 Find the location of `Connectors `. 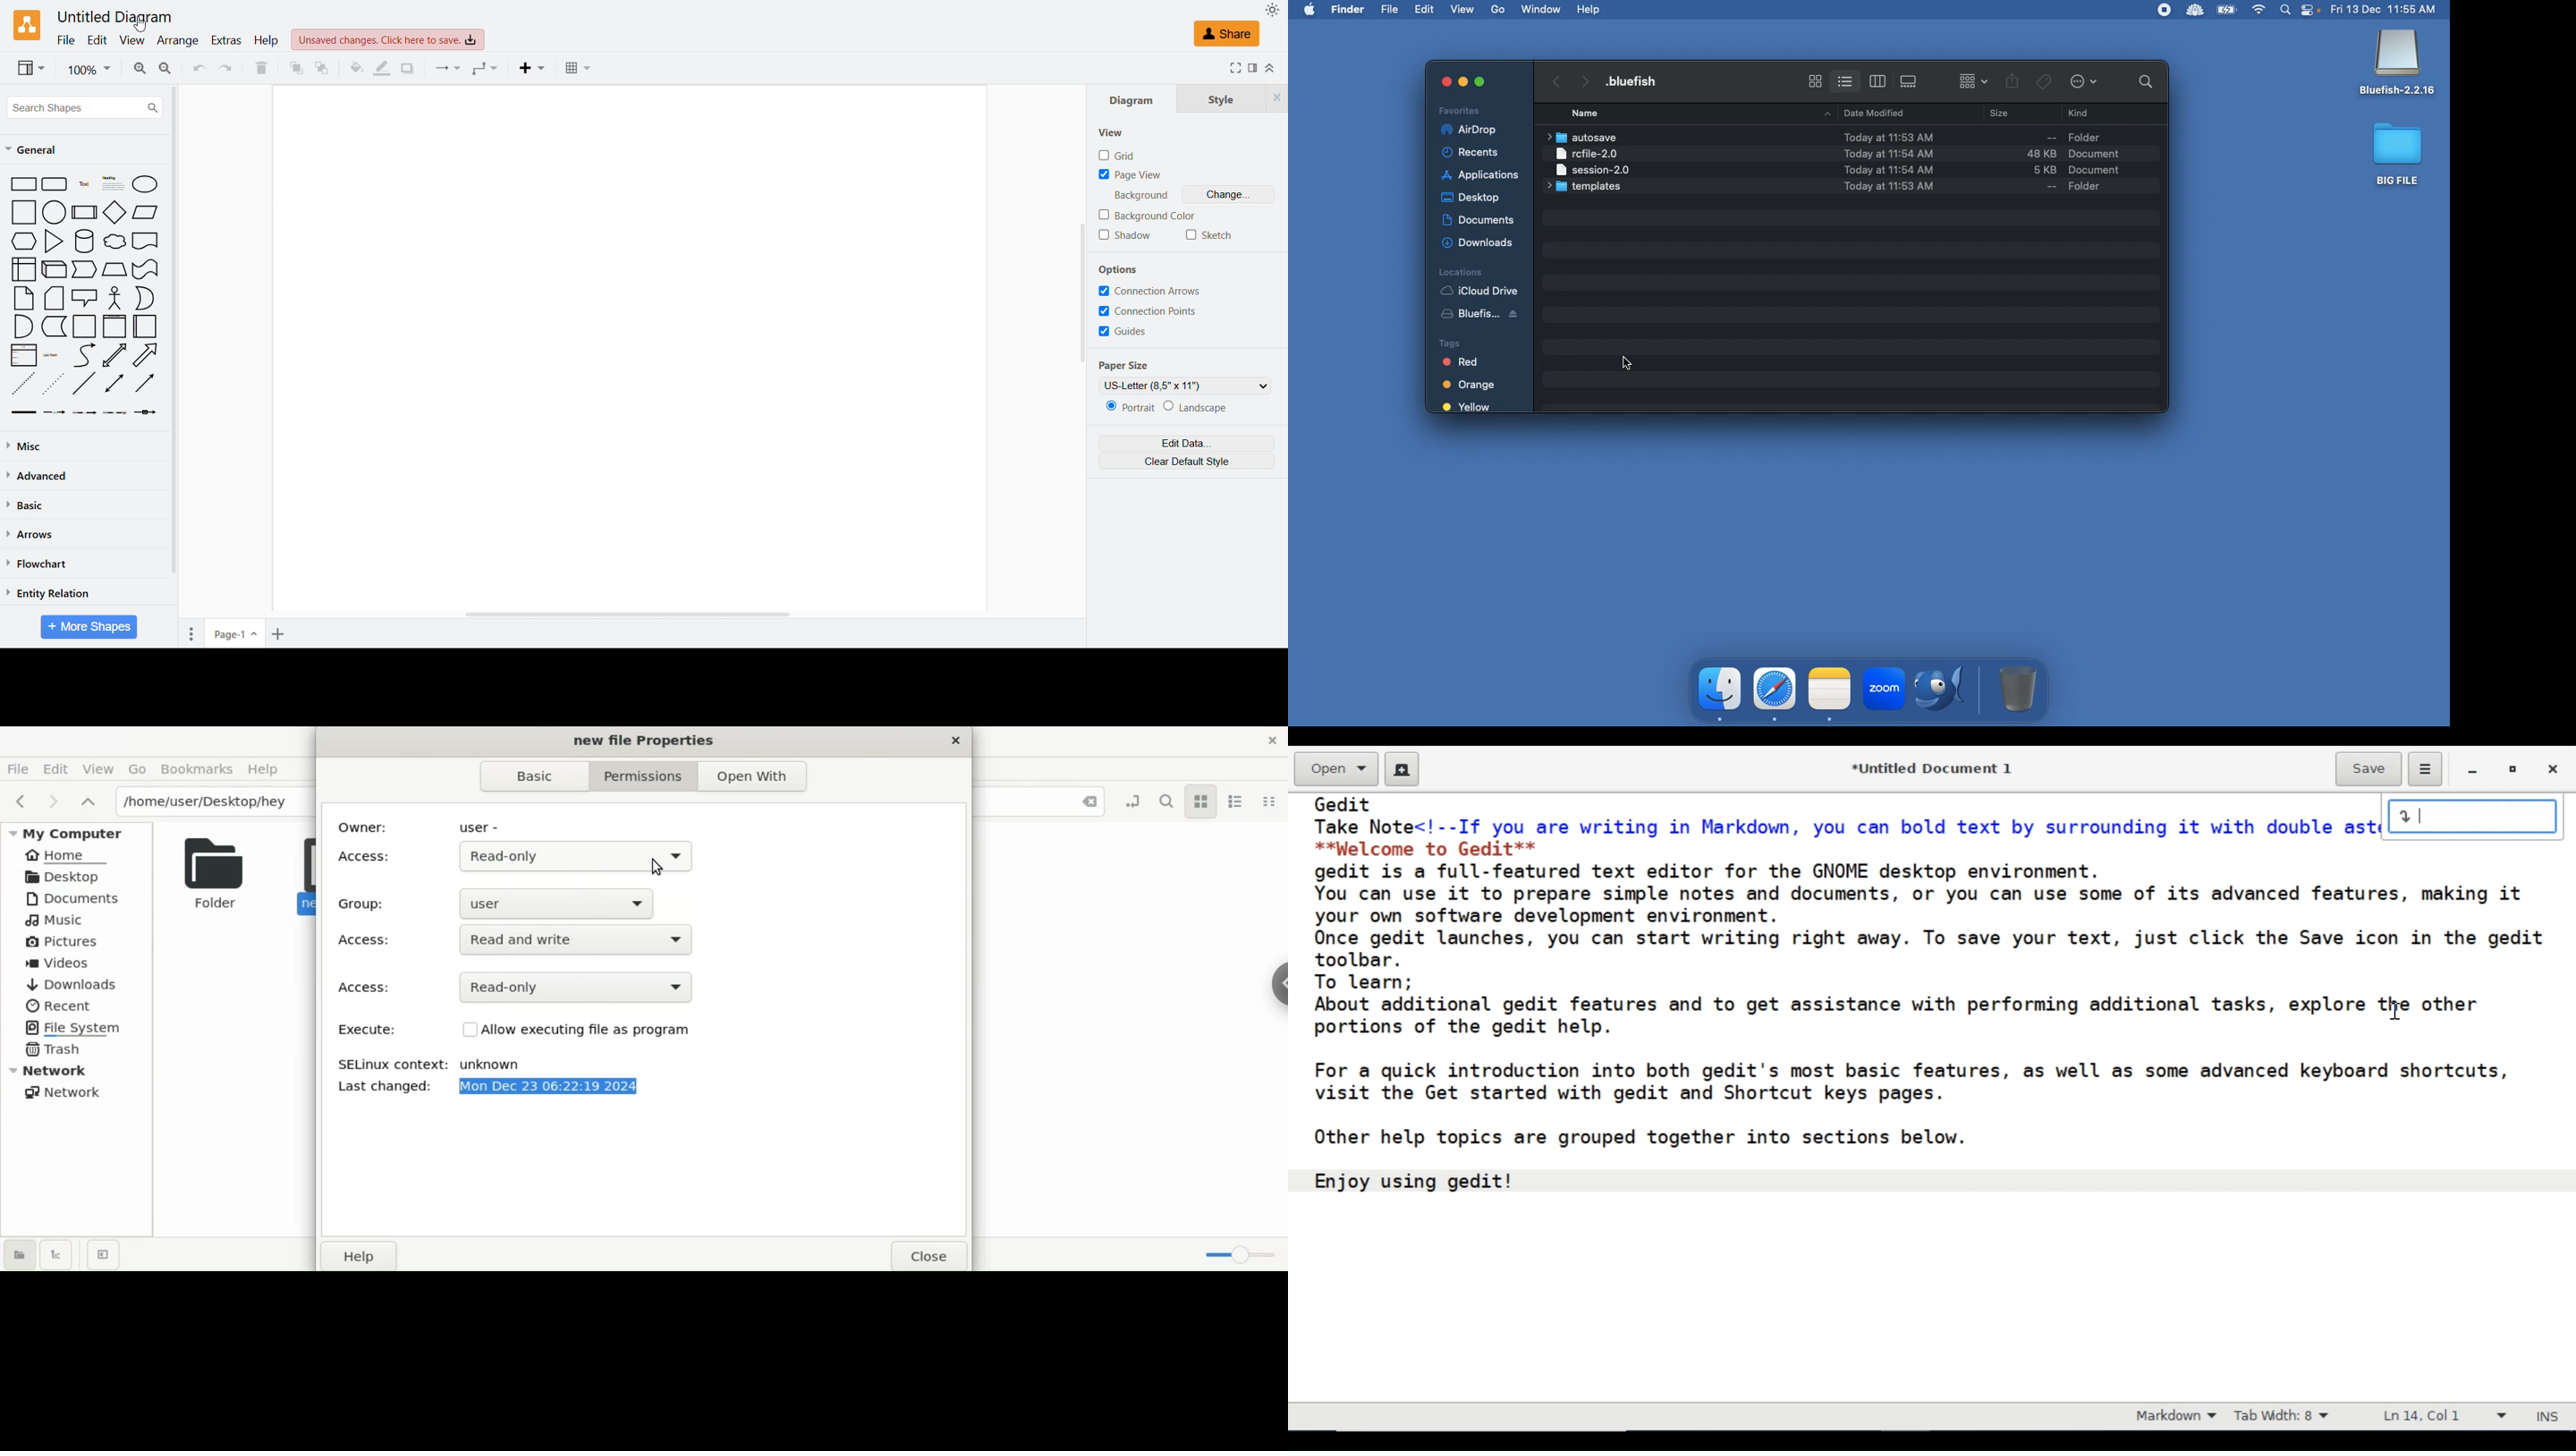

Connectors  is located at coordinates (445, 69).